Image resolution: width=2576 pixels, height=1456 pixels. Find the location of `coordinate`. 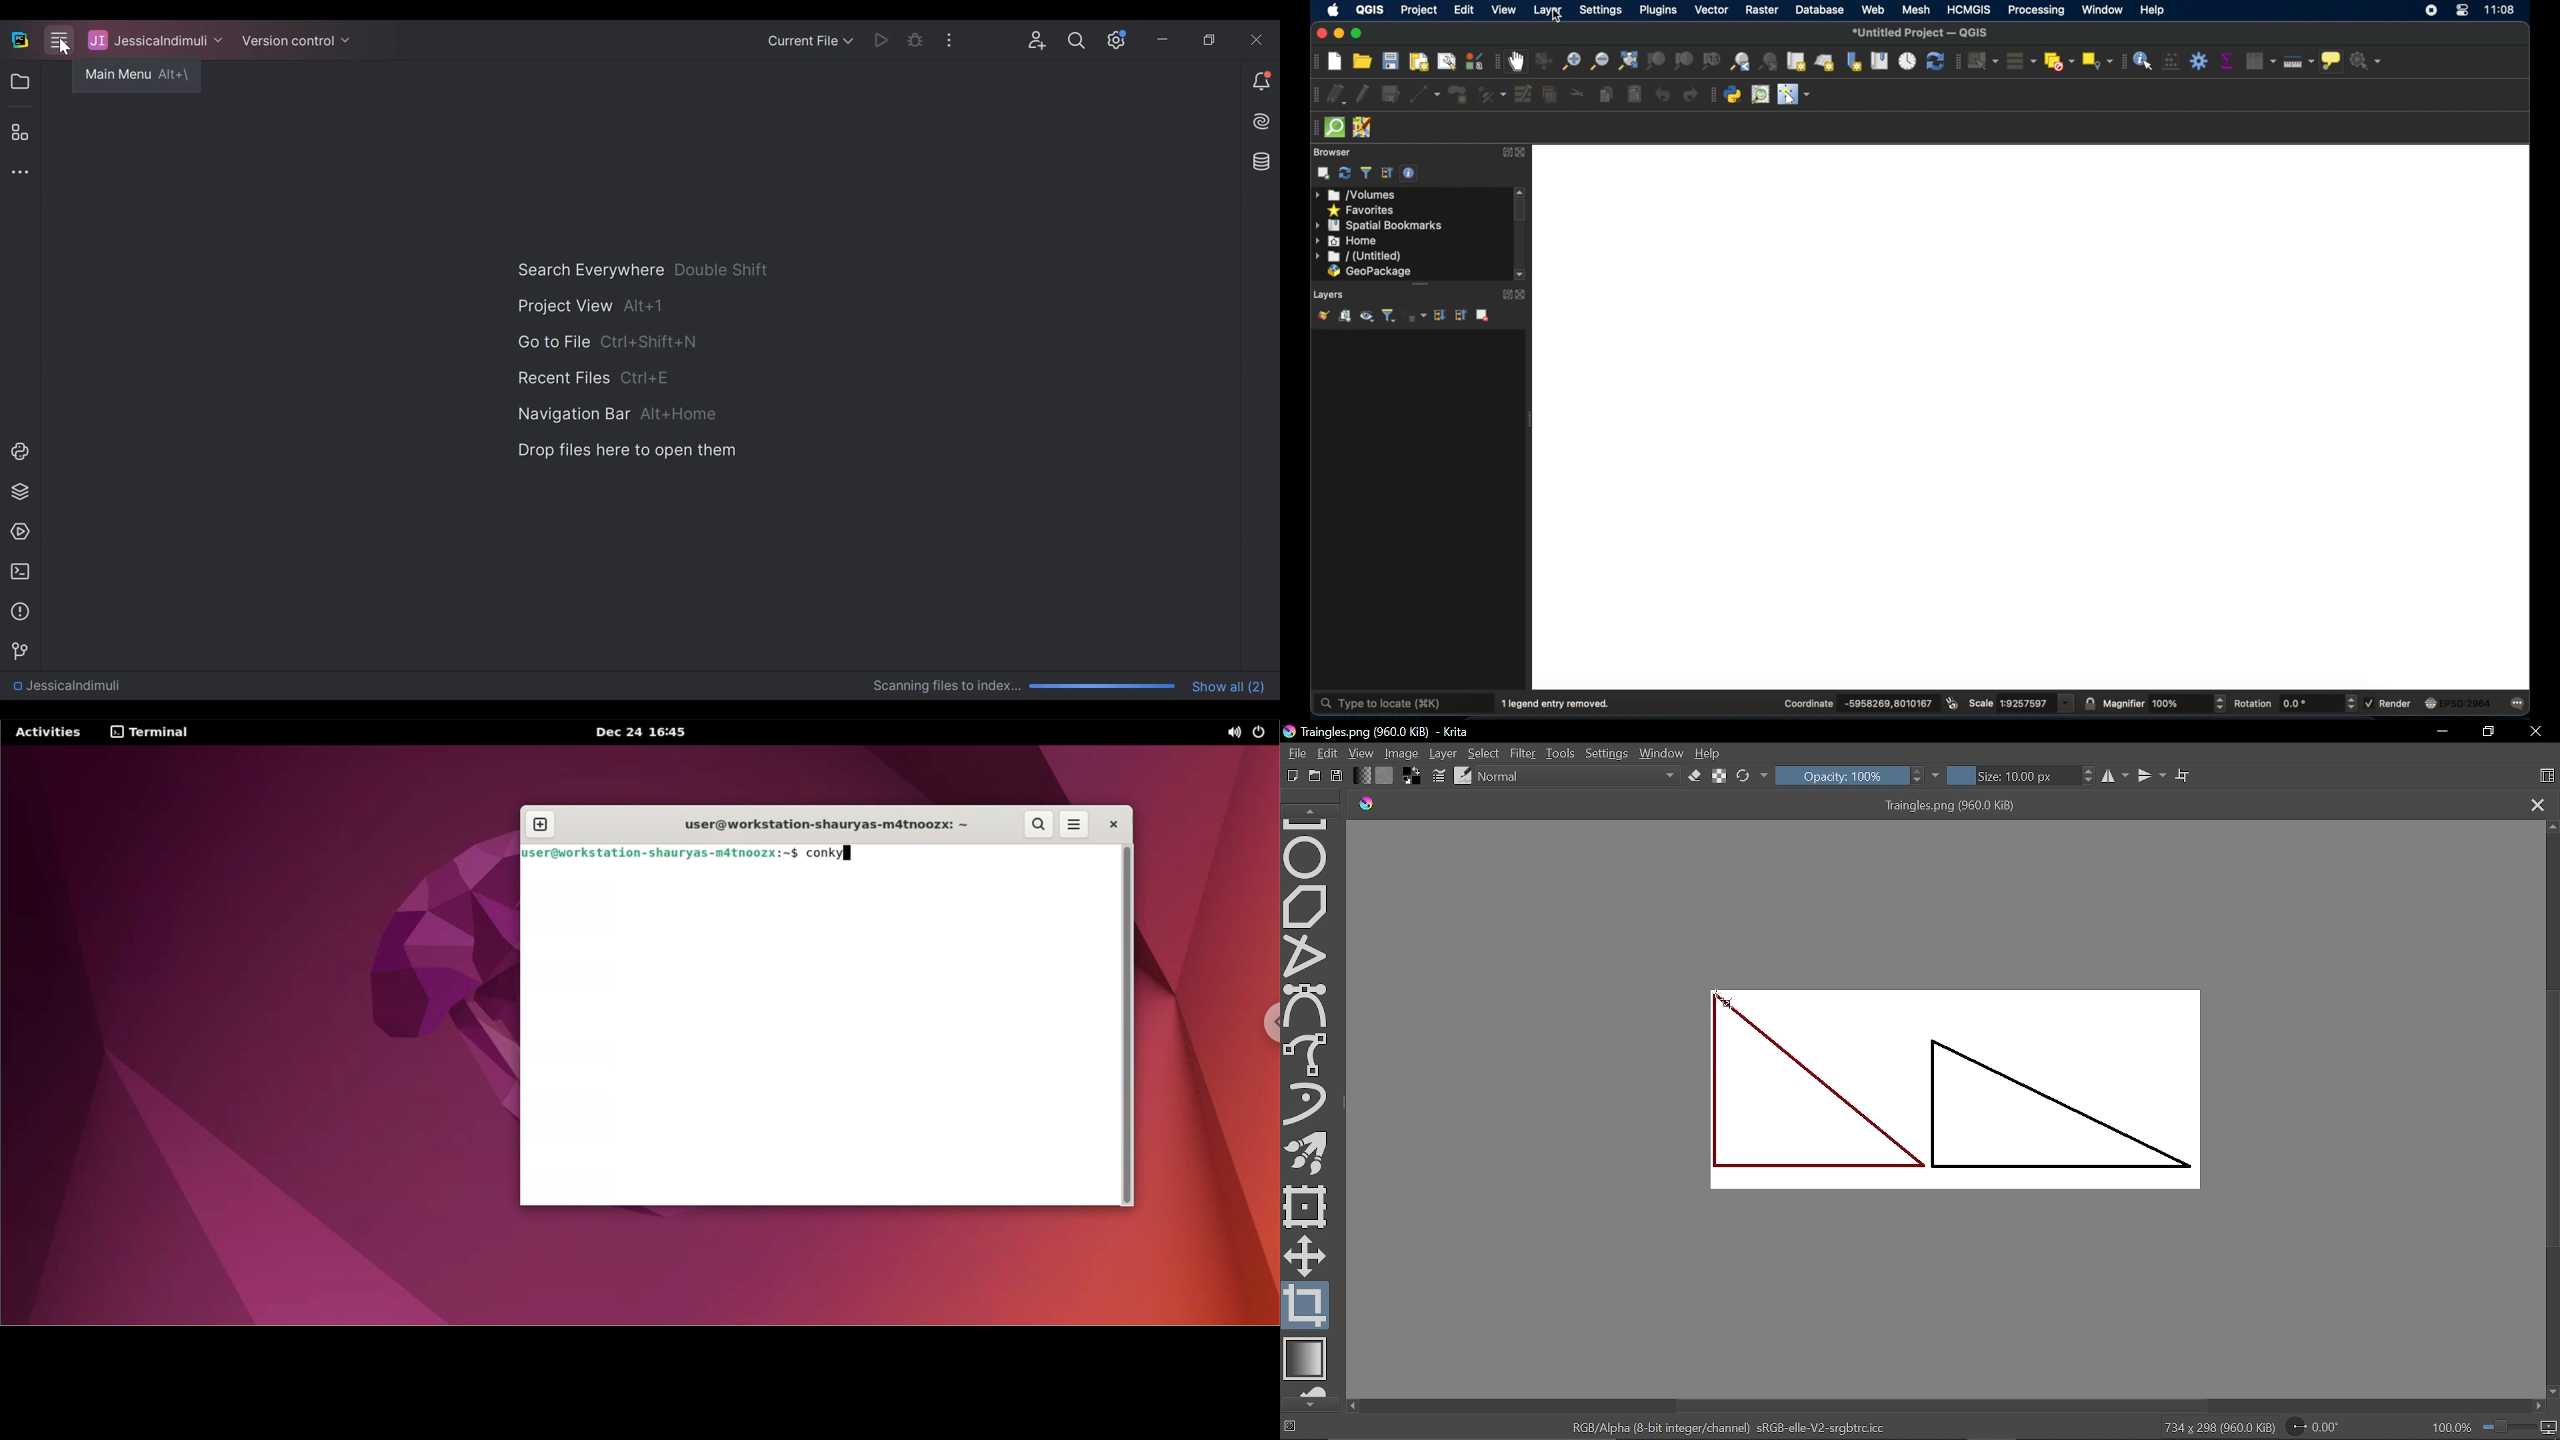

coordinate is located at coordinates (1885, 703).